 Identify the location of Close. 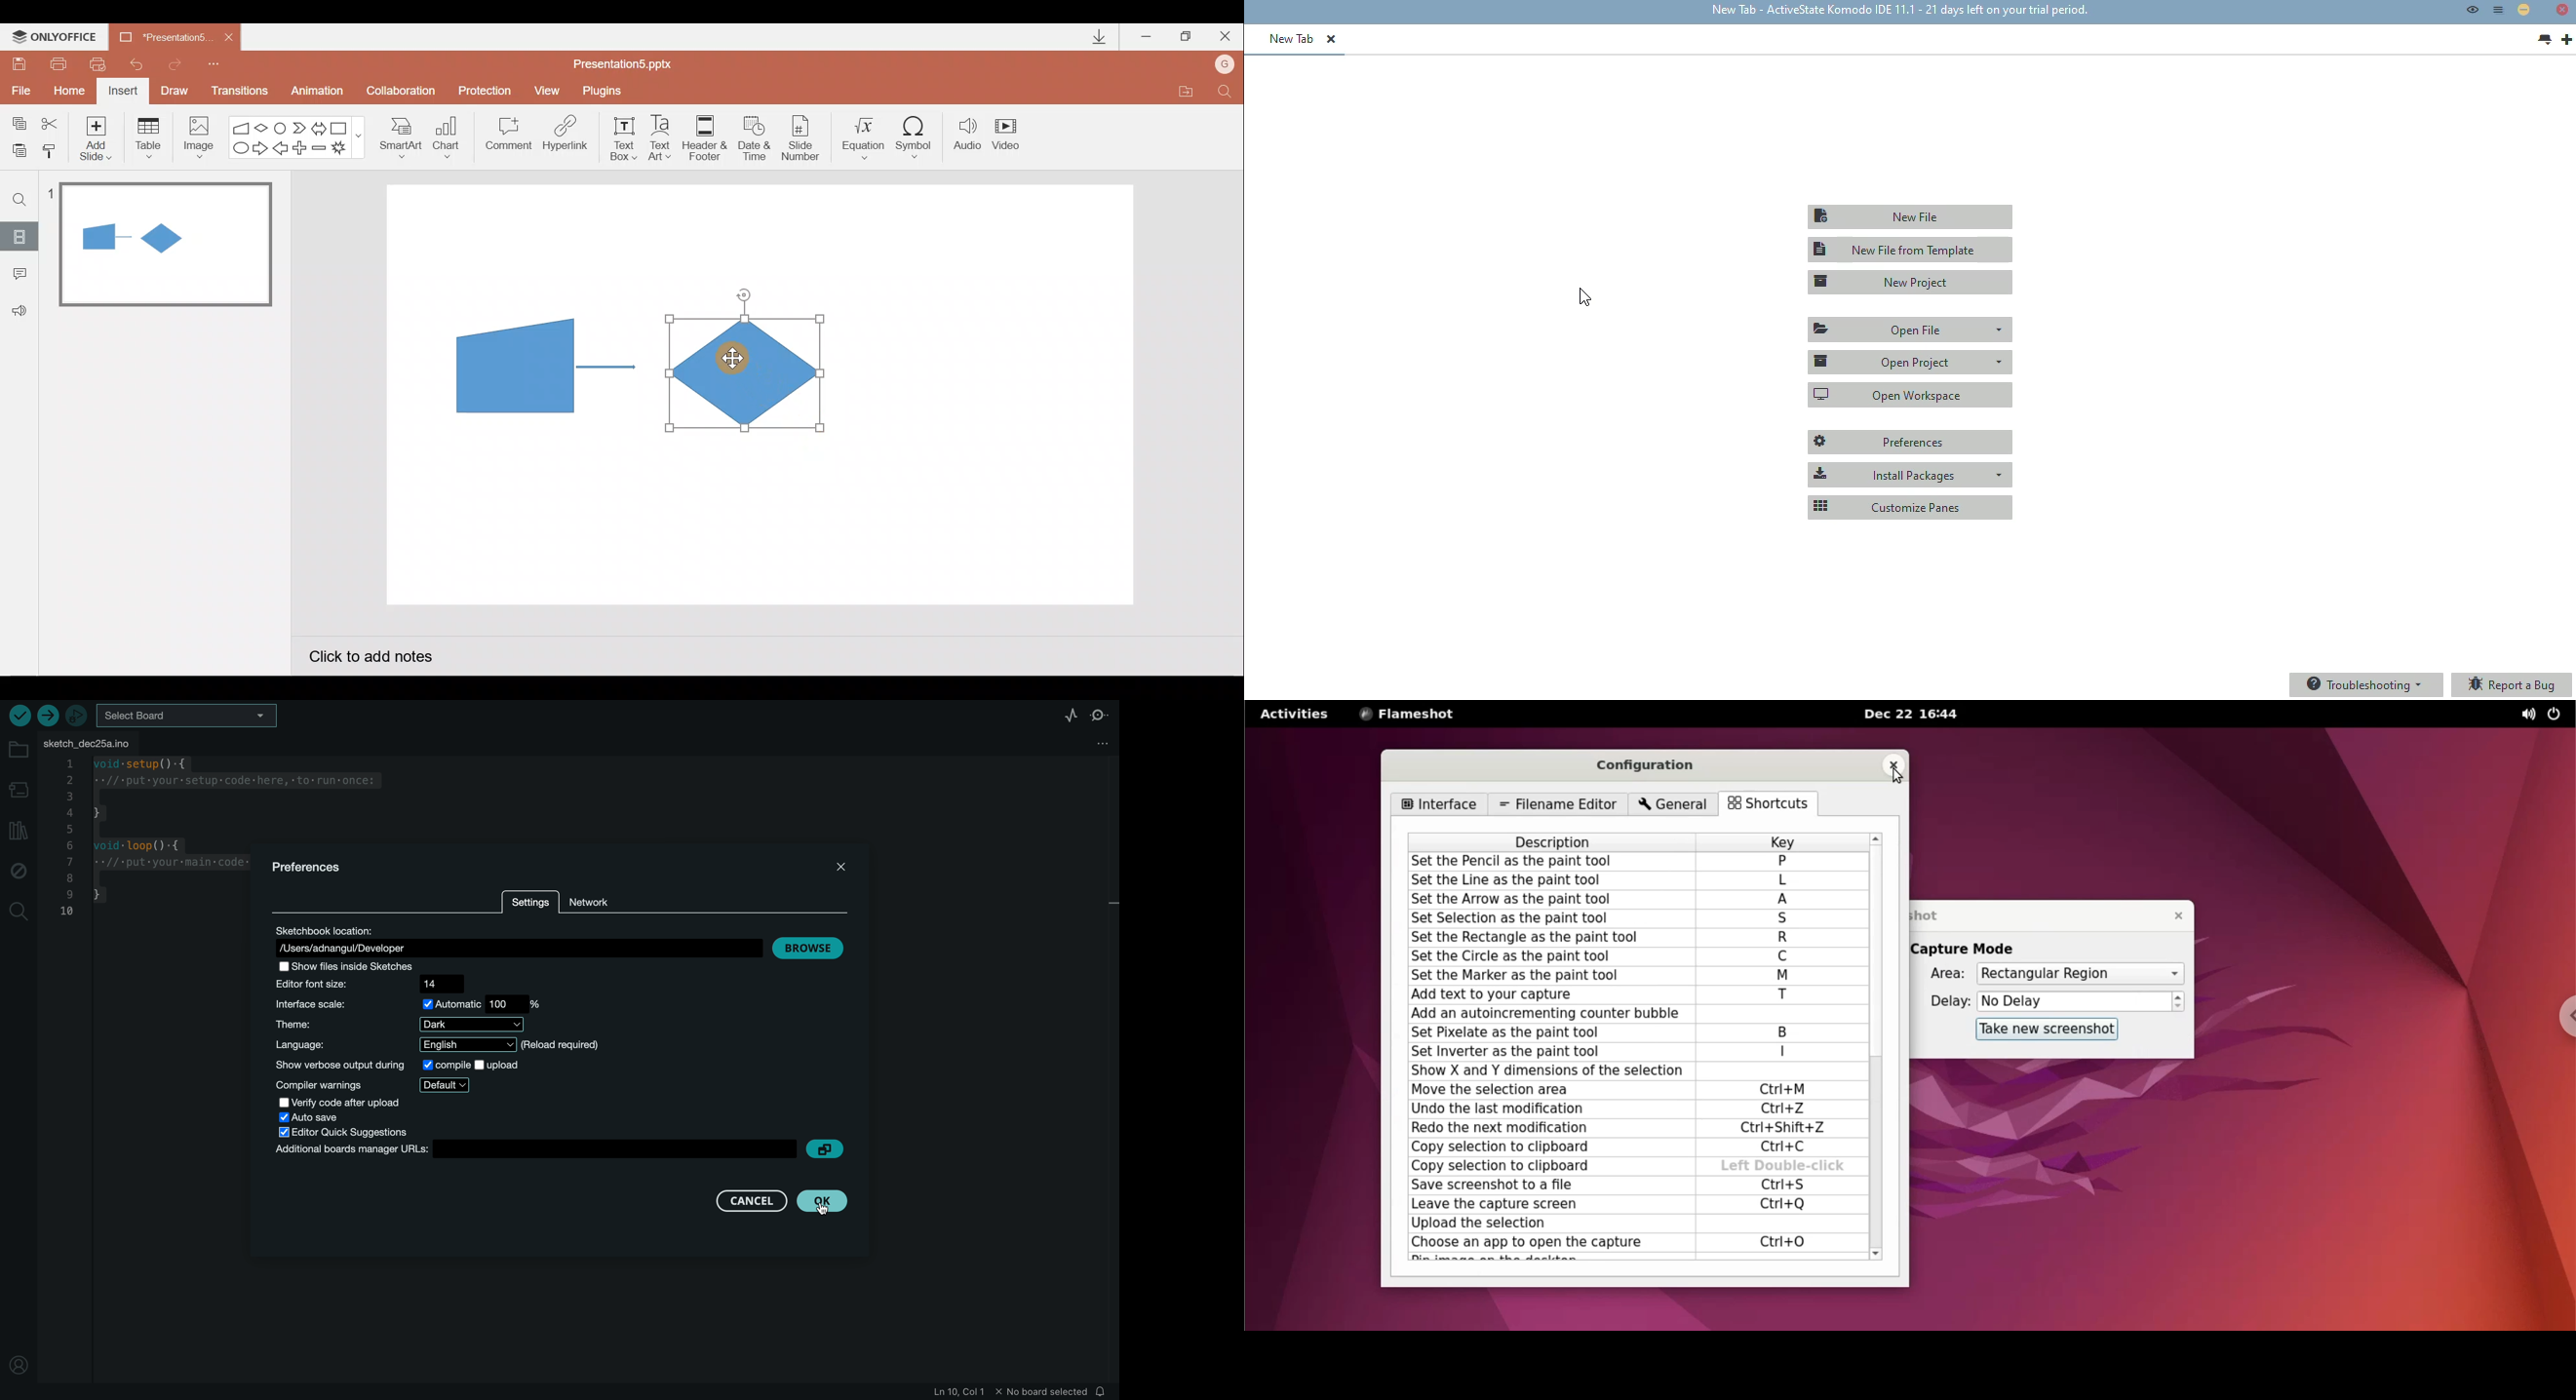
(1226, 39).